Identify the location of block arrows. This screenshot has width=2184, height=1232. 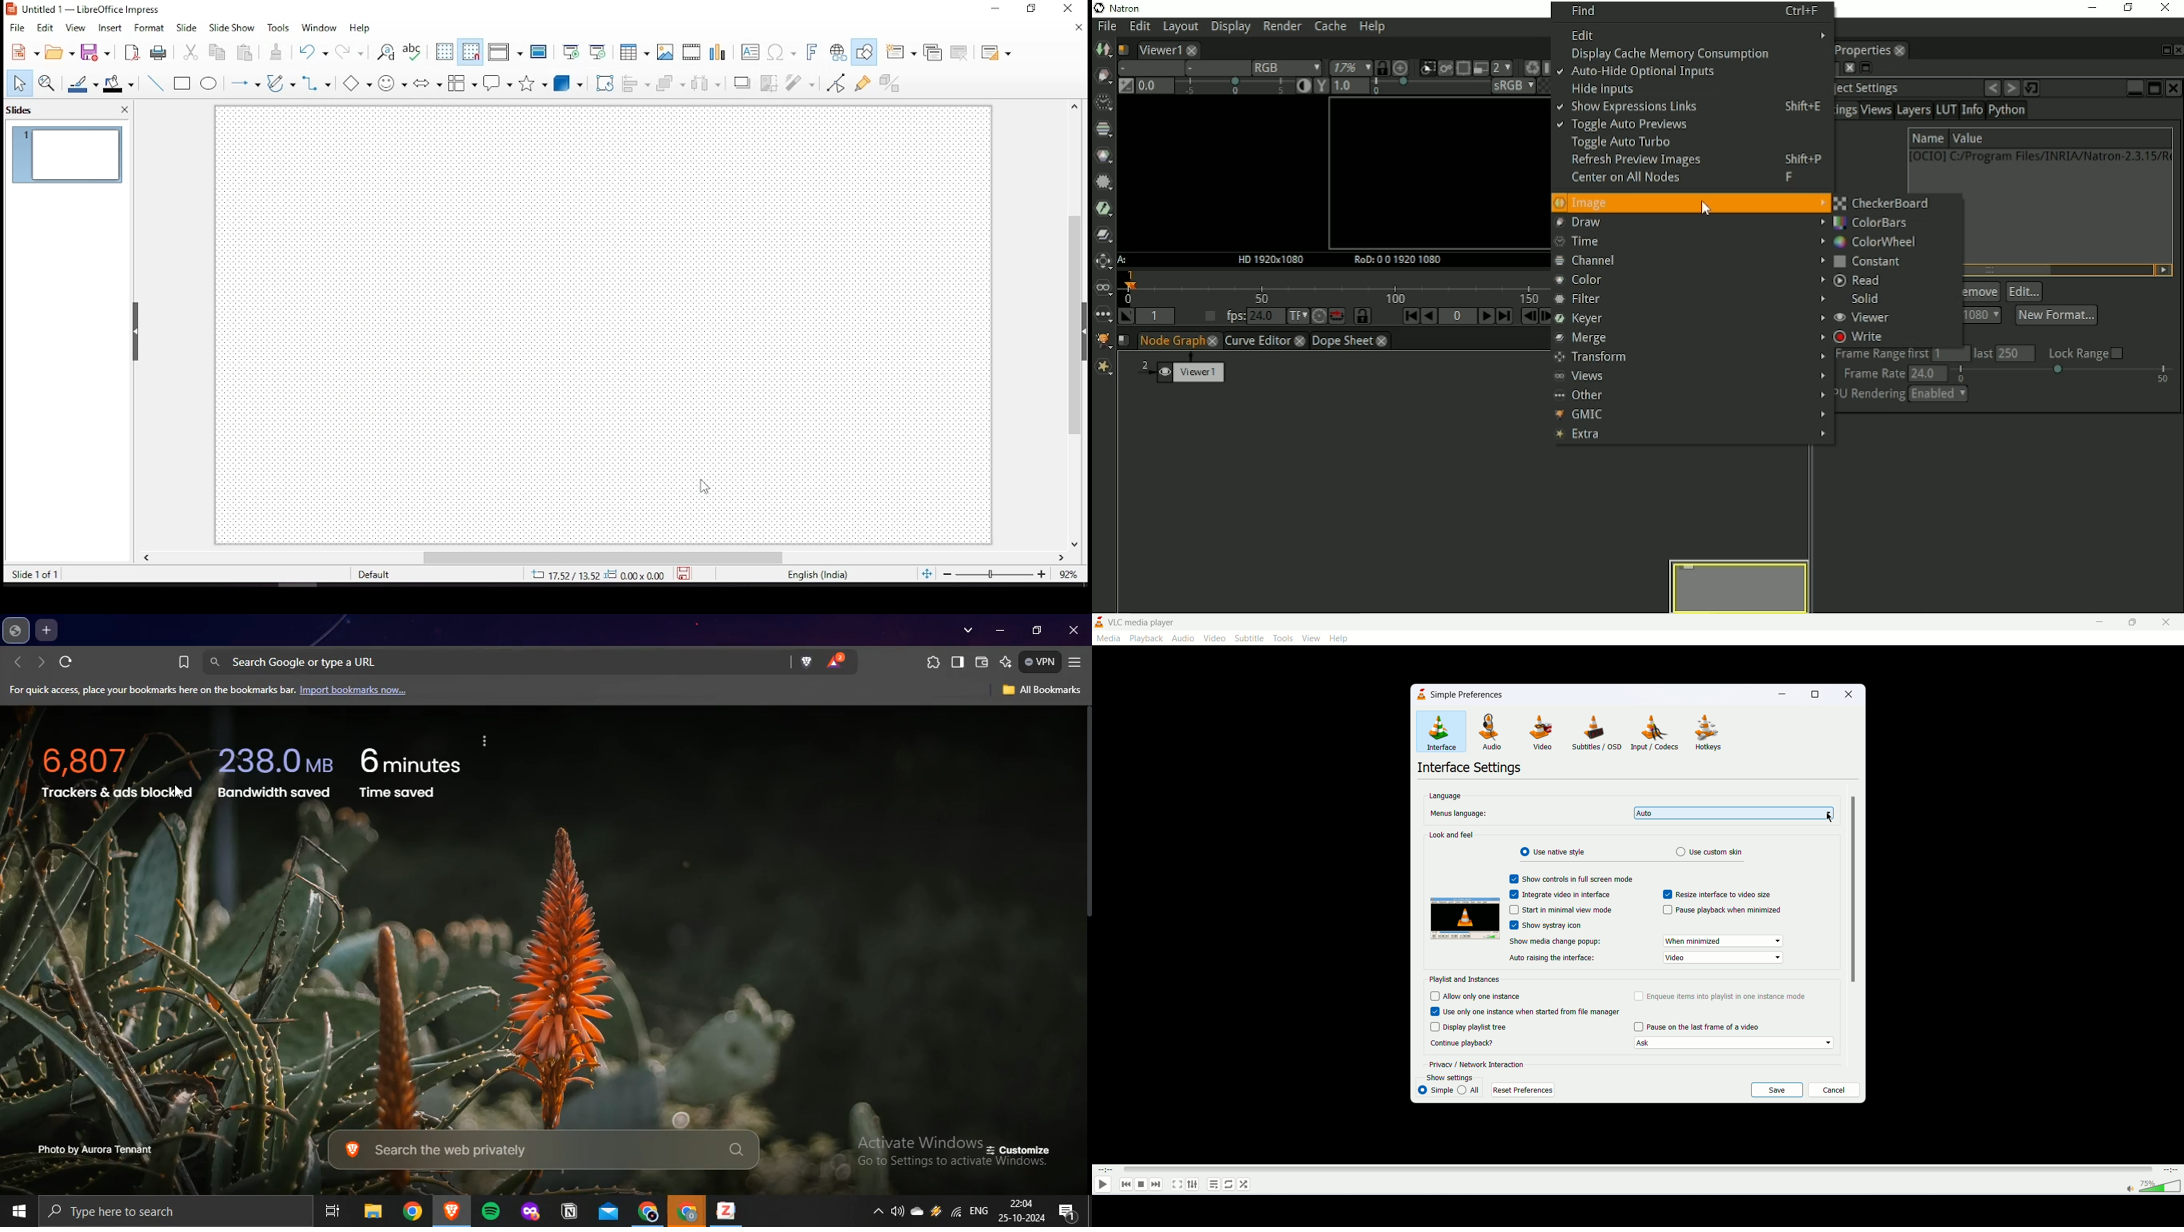
(426, 82).